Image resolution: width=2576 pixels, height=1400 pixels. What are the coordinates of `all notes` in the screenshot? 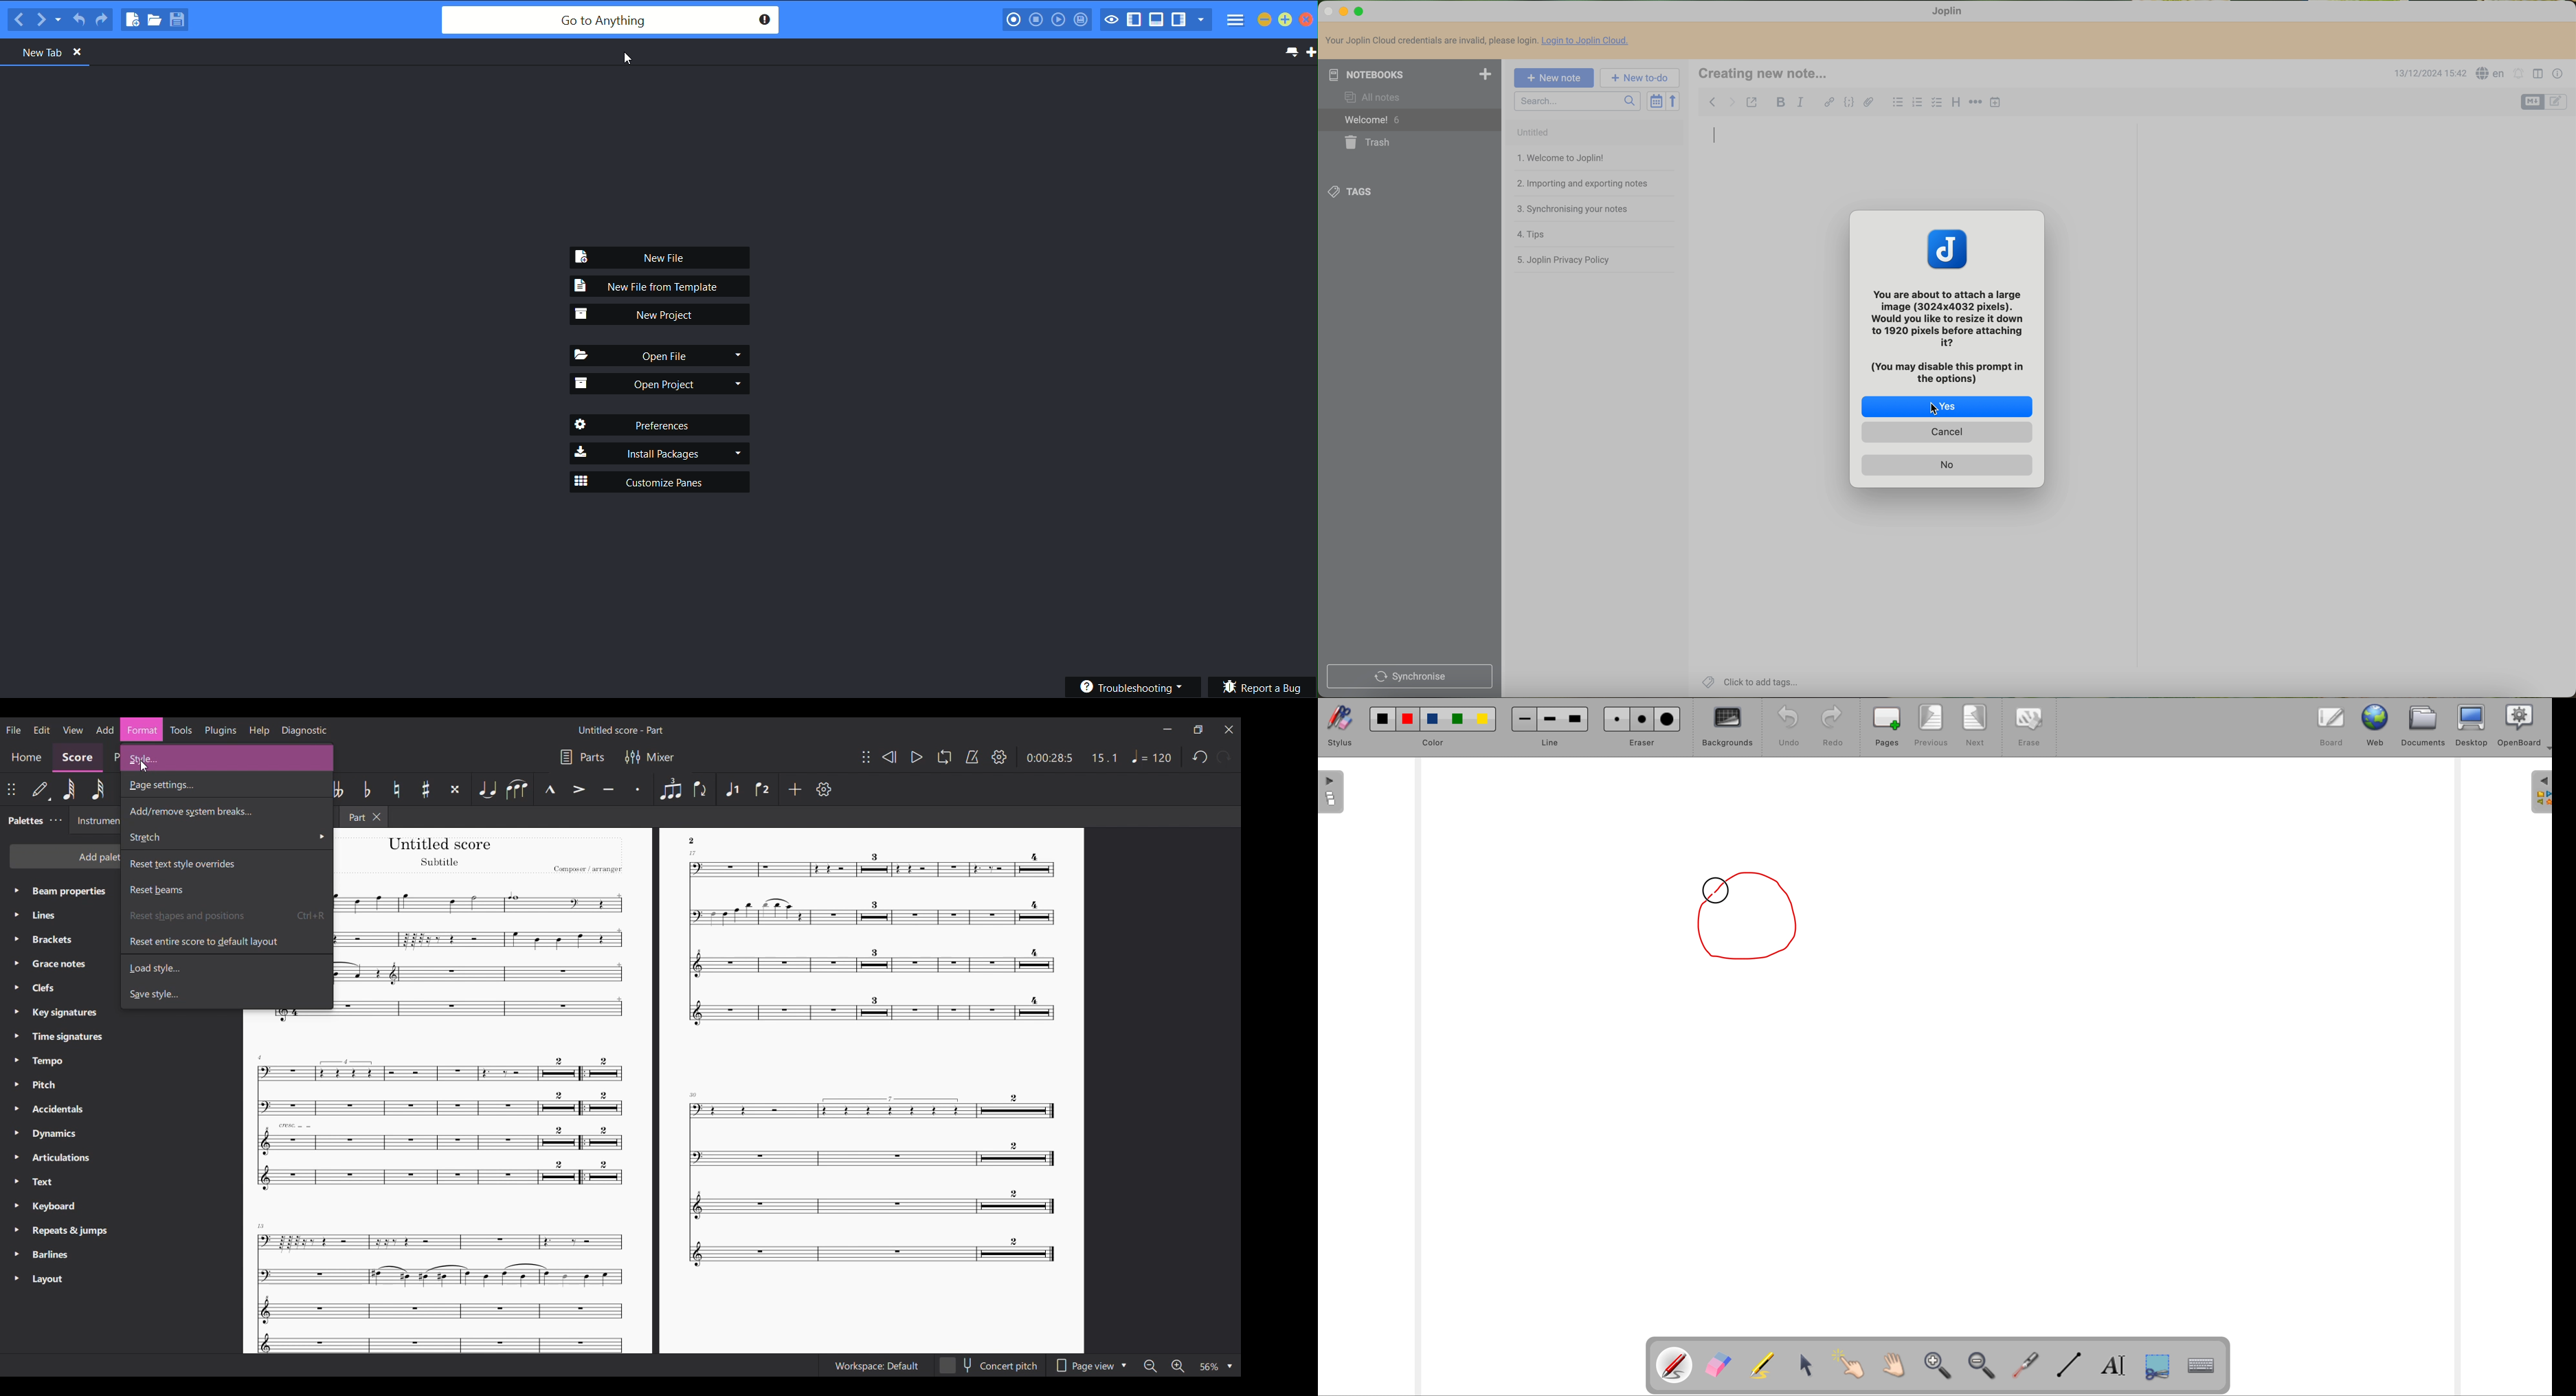 It's located at (1374, 98).